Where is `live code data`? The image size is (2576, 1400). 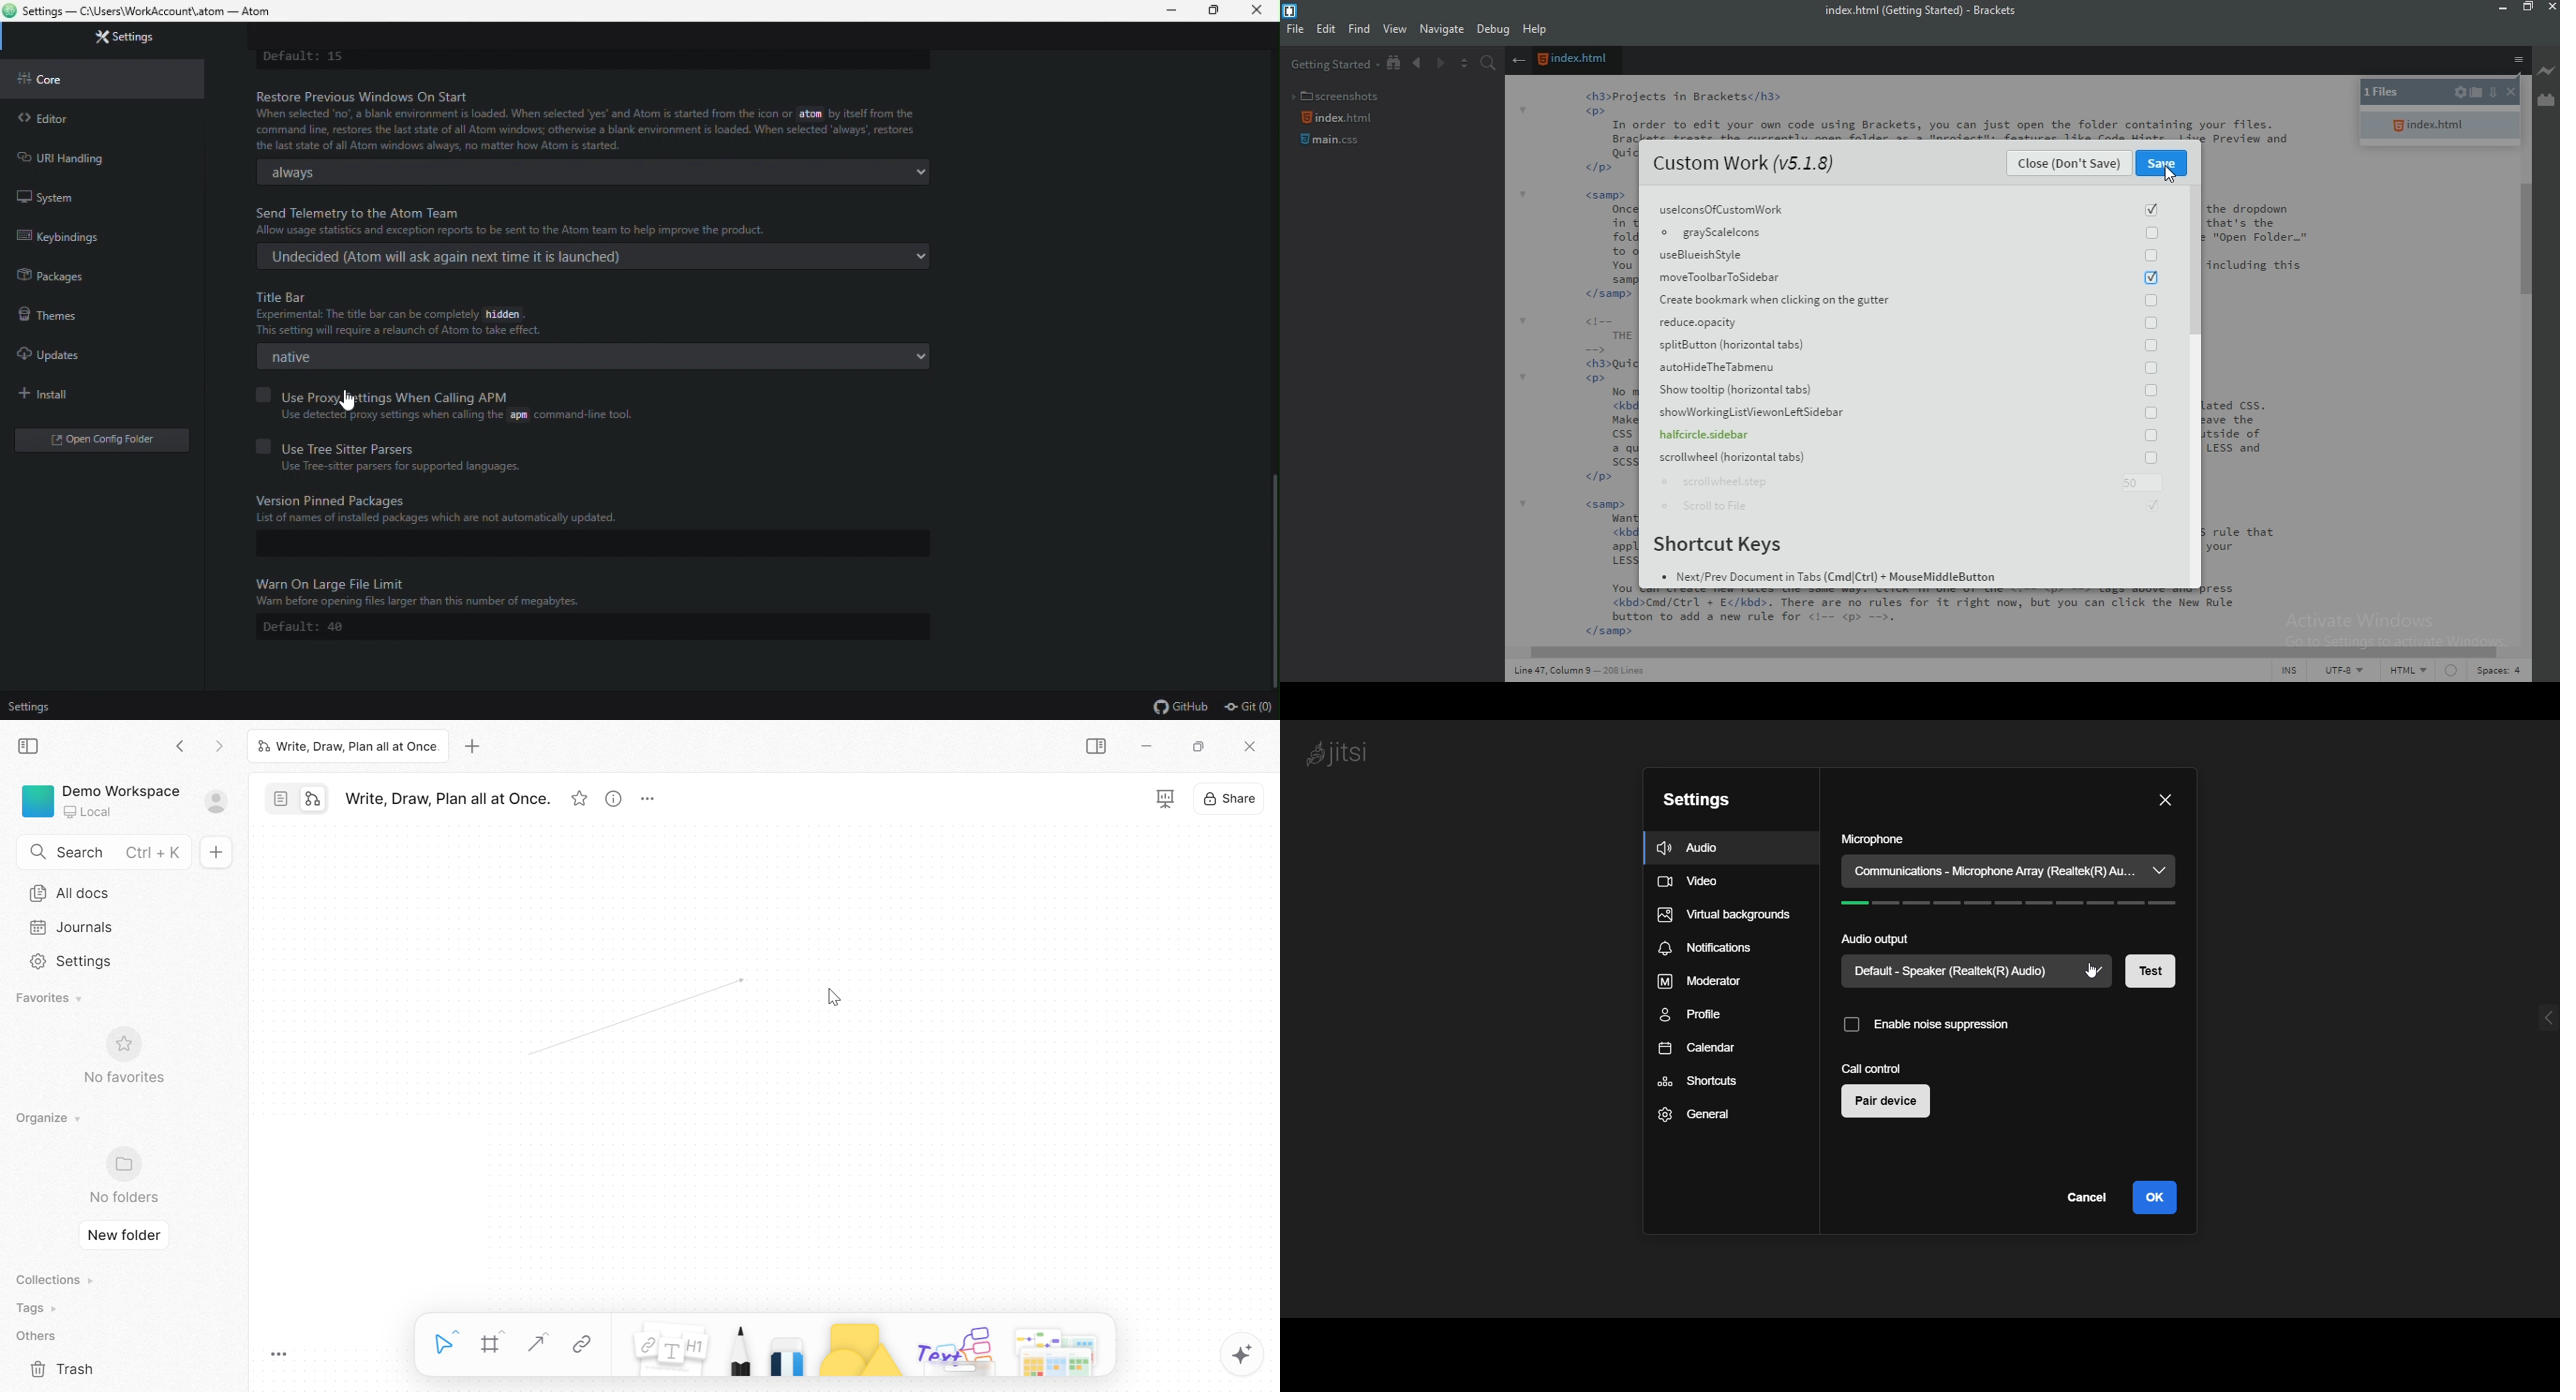
live code data is located at coordinates (1592, 673).